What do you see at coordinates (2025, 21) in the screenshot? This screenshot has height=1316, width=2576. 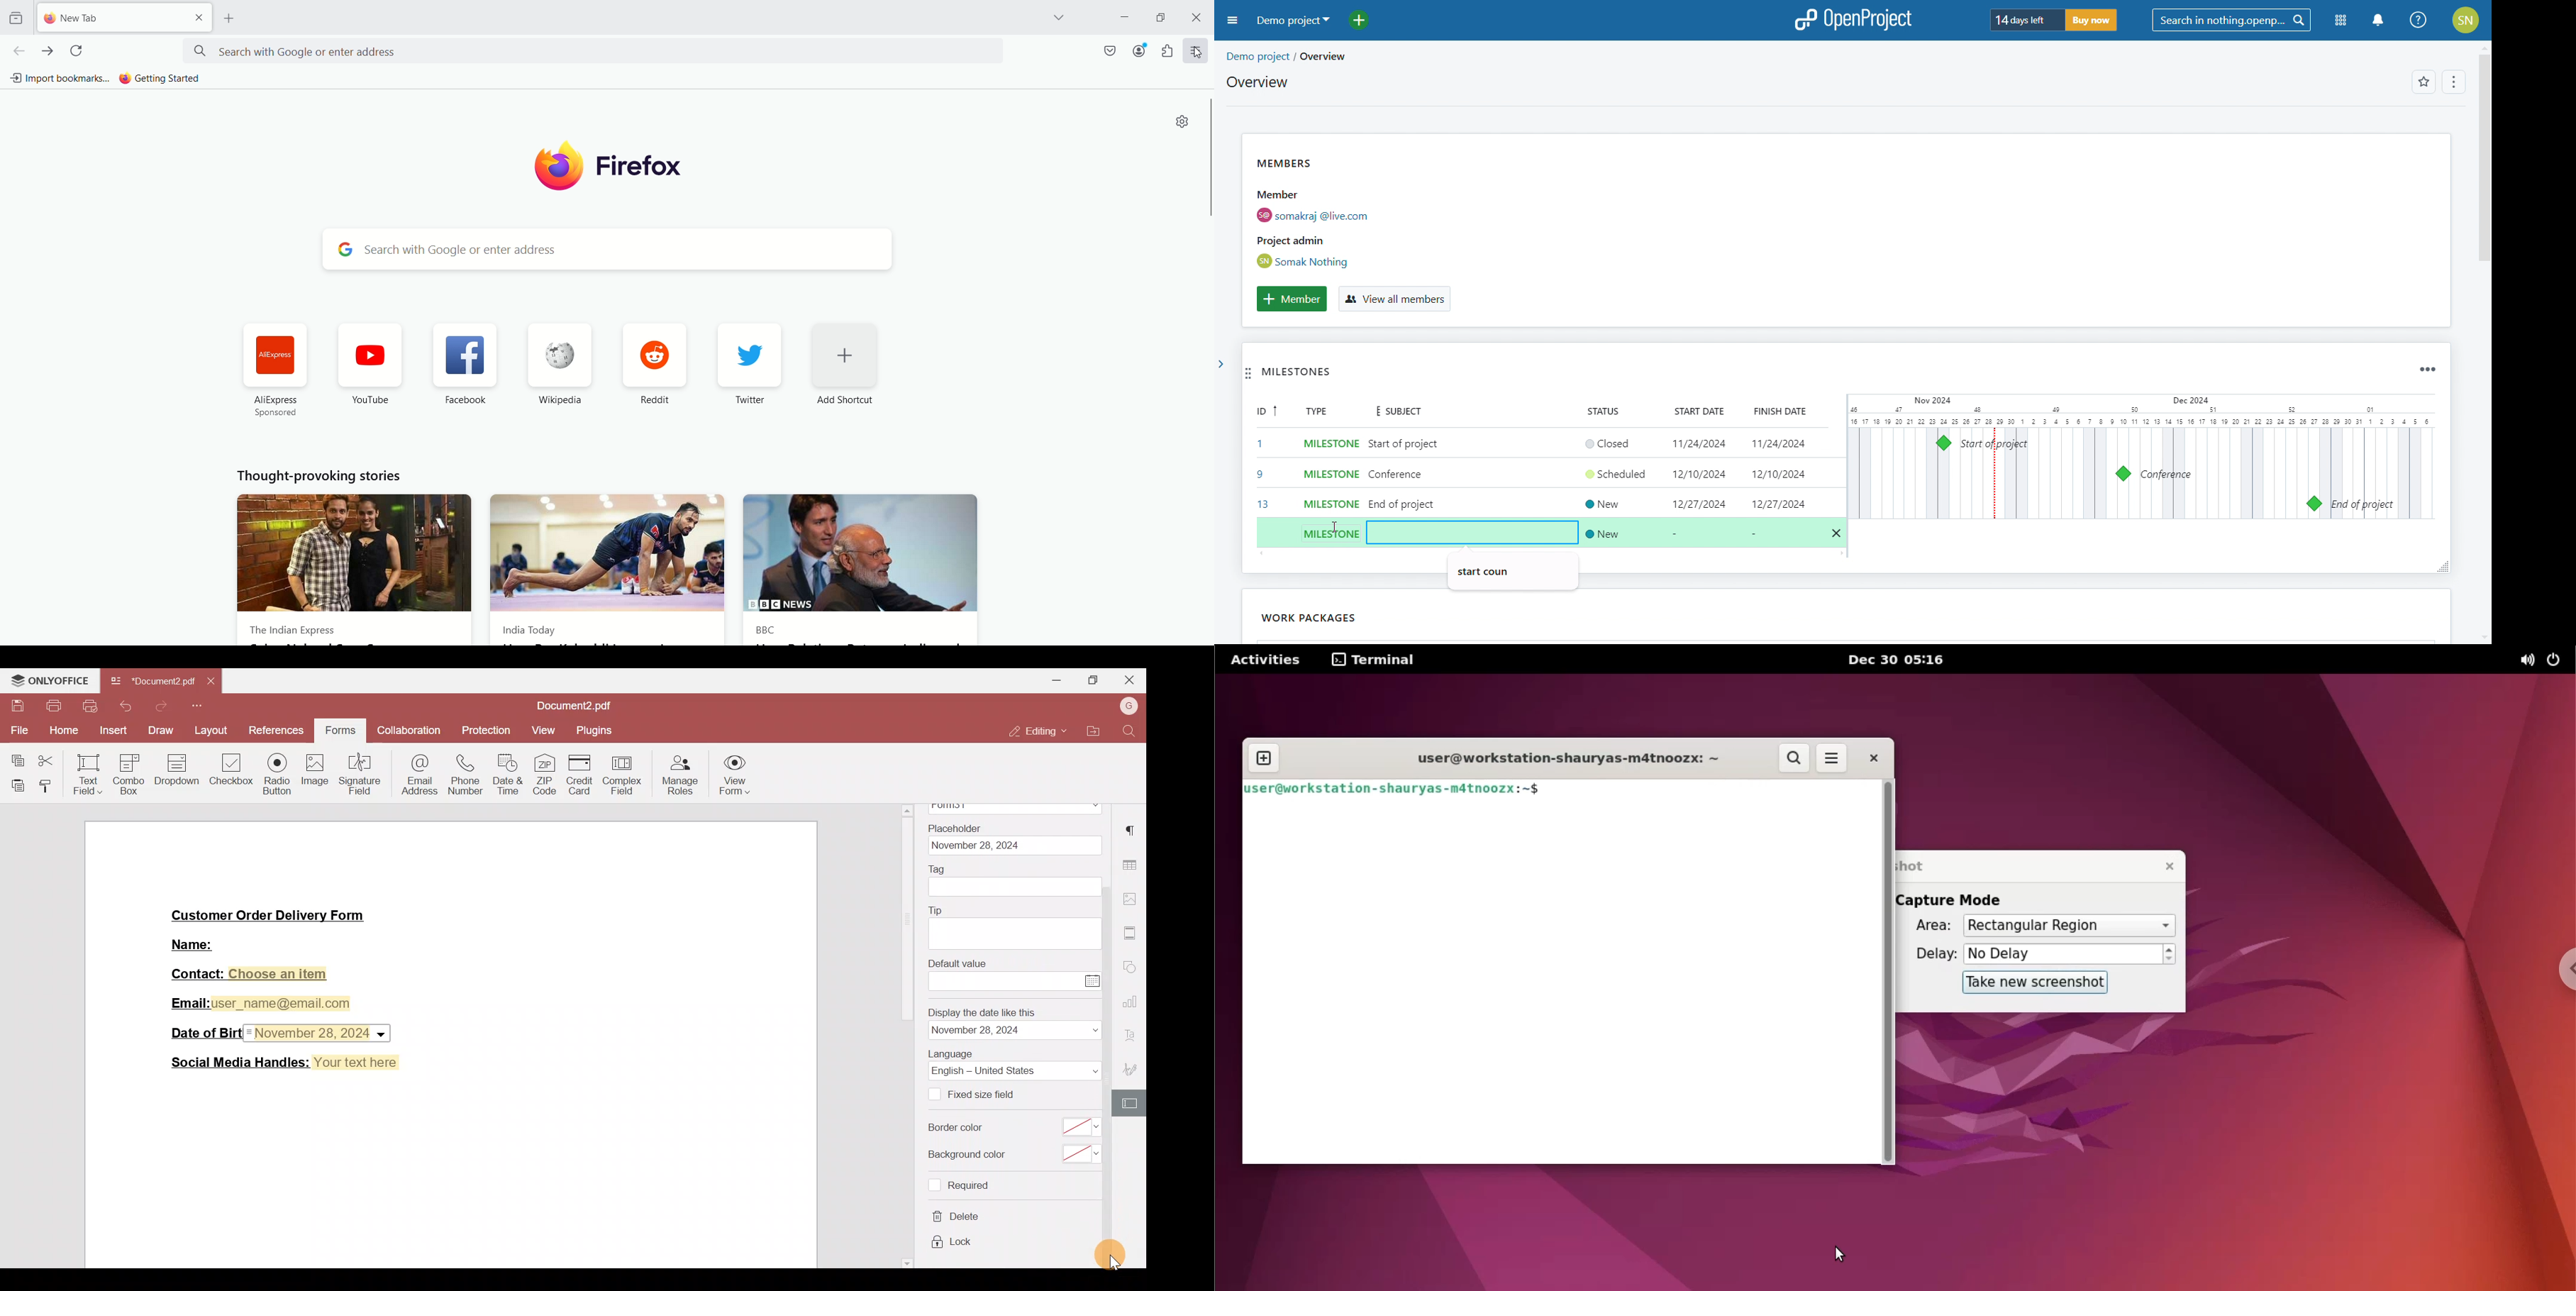 I see `days left for trial` at bounding box center [2025, 21].